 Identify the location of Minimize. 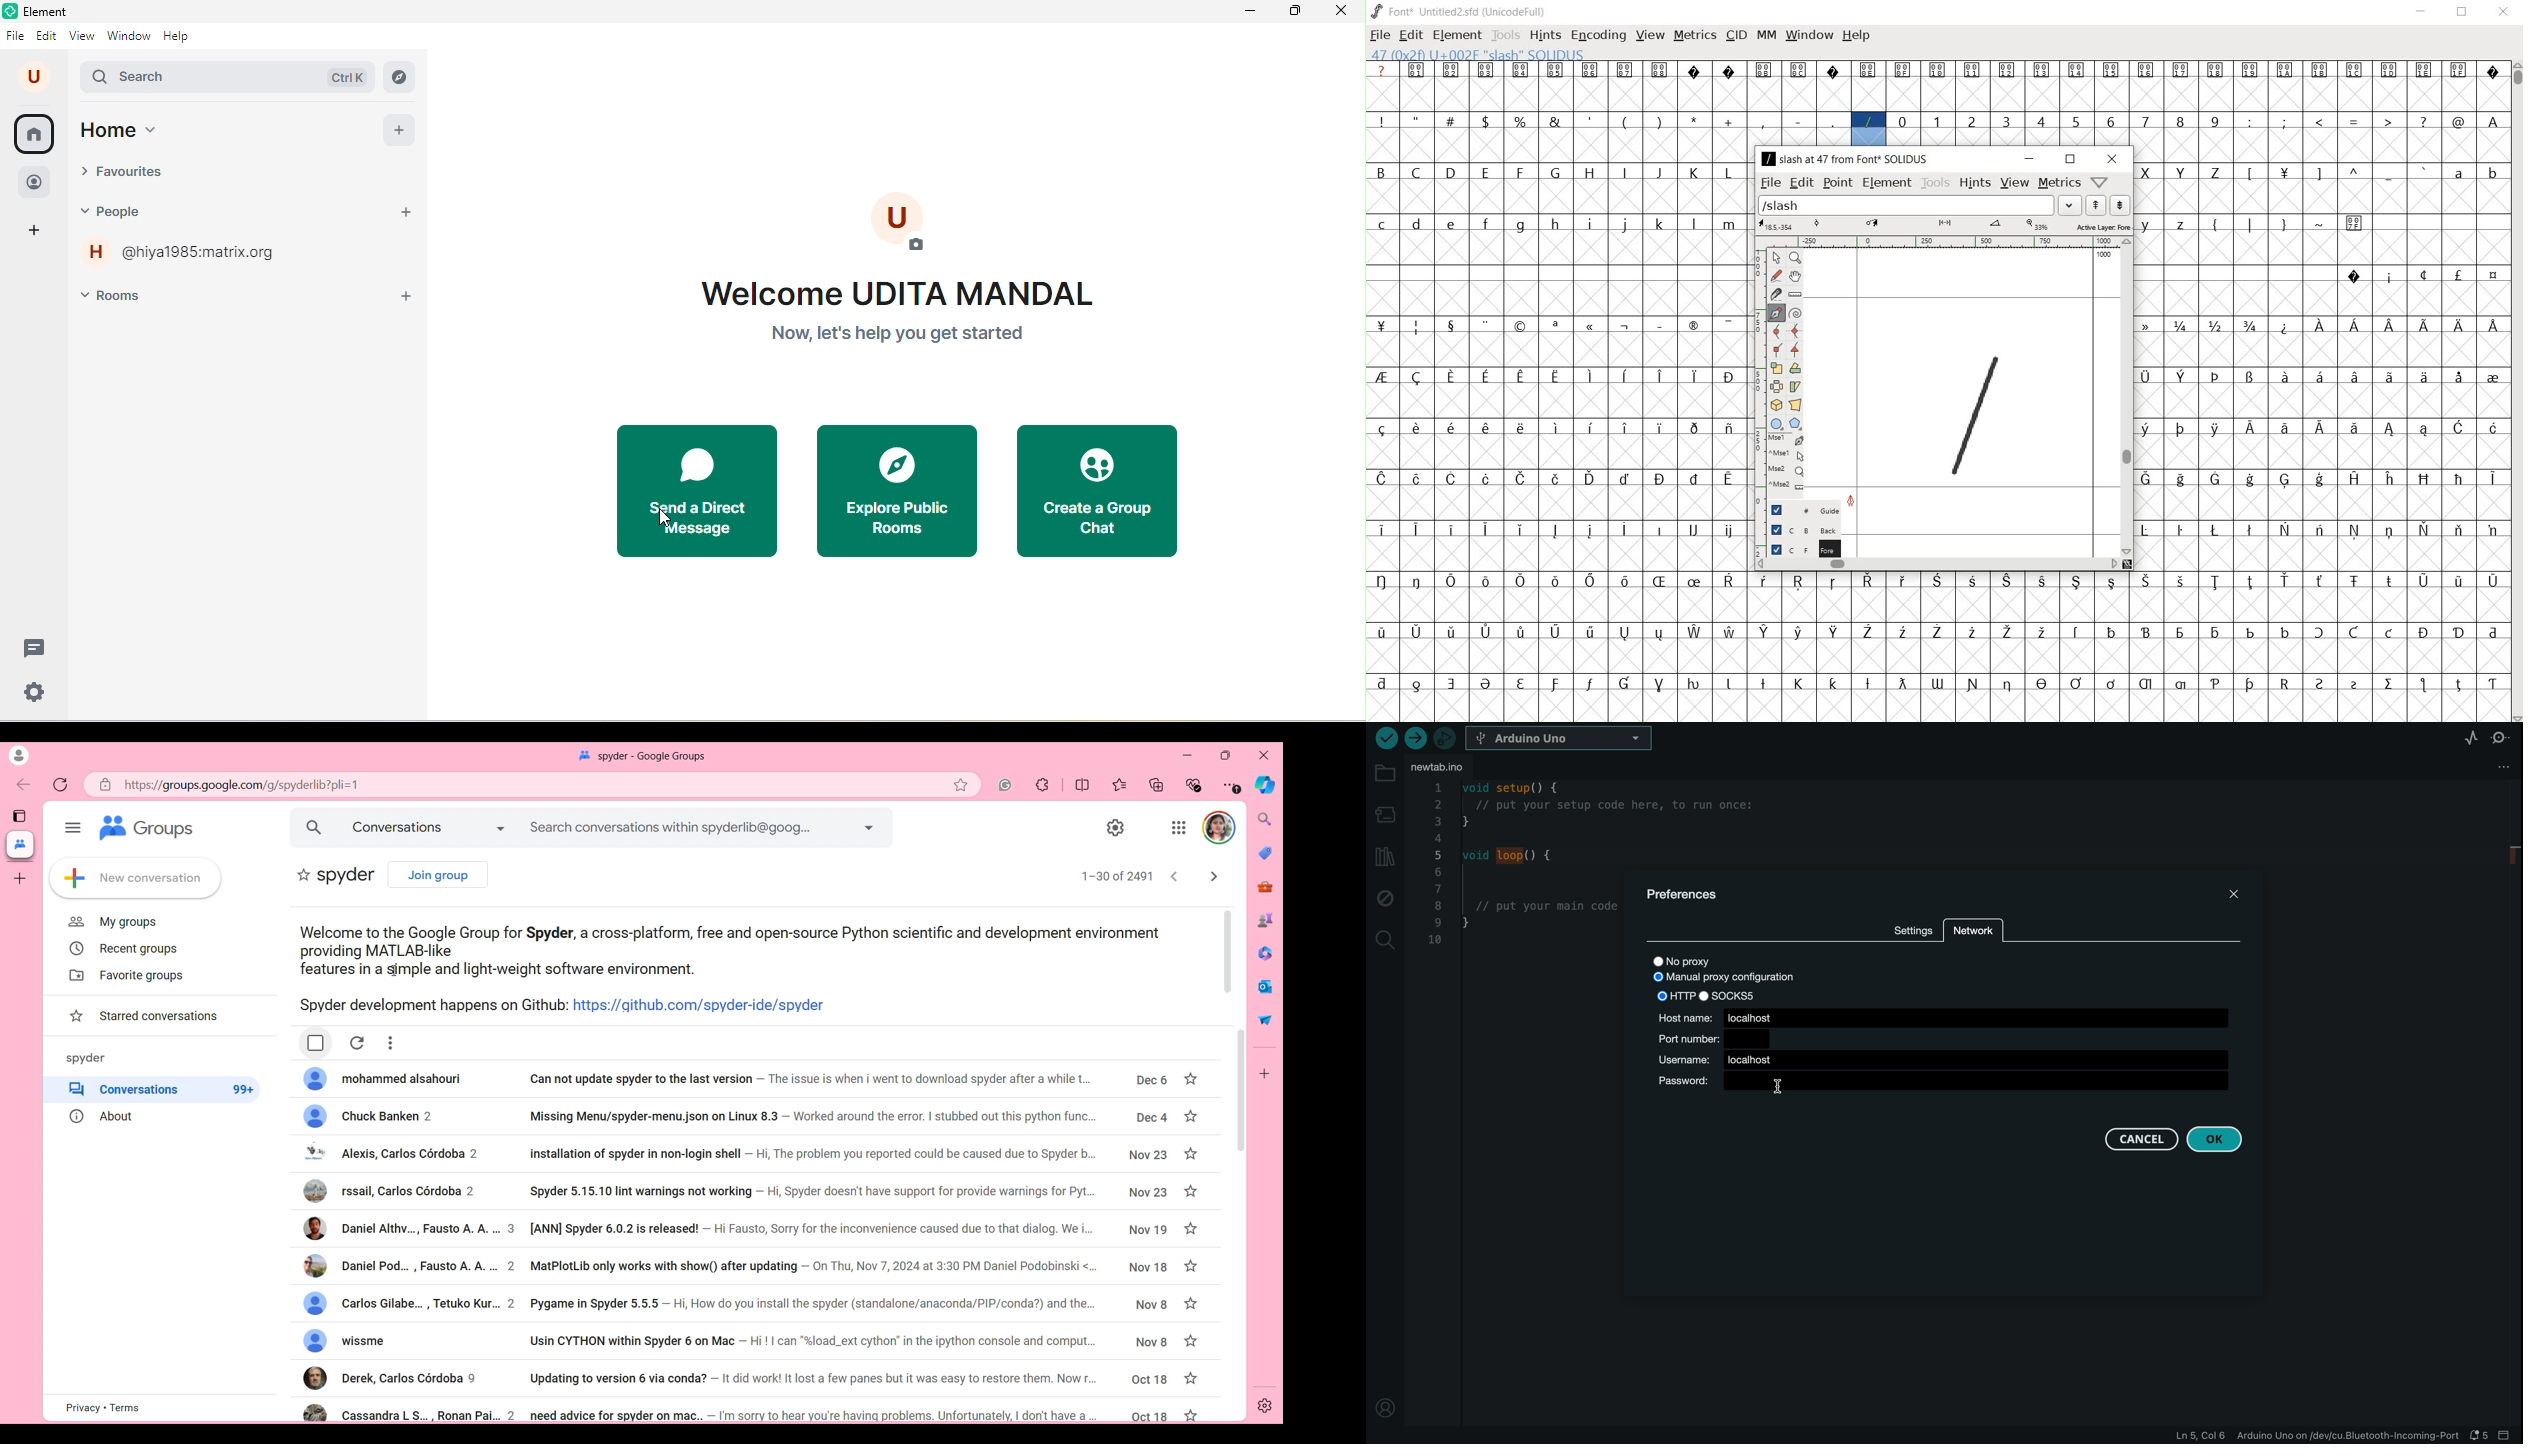
(1187, 755).